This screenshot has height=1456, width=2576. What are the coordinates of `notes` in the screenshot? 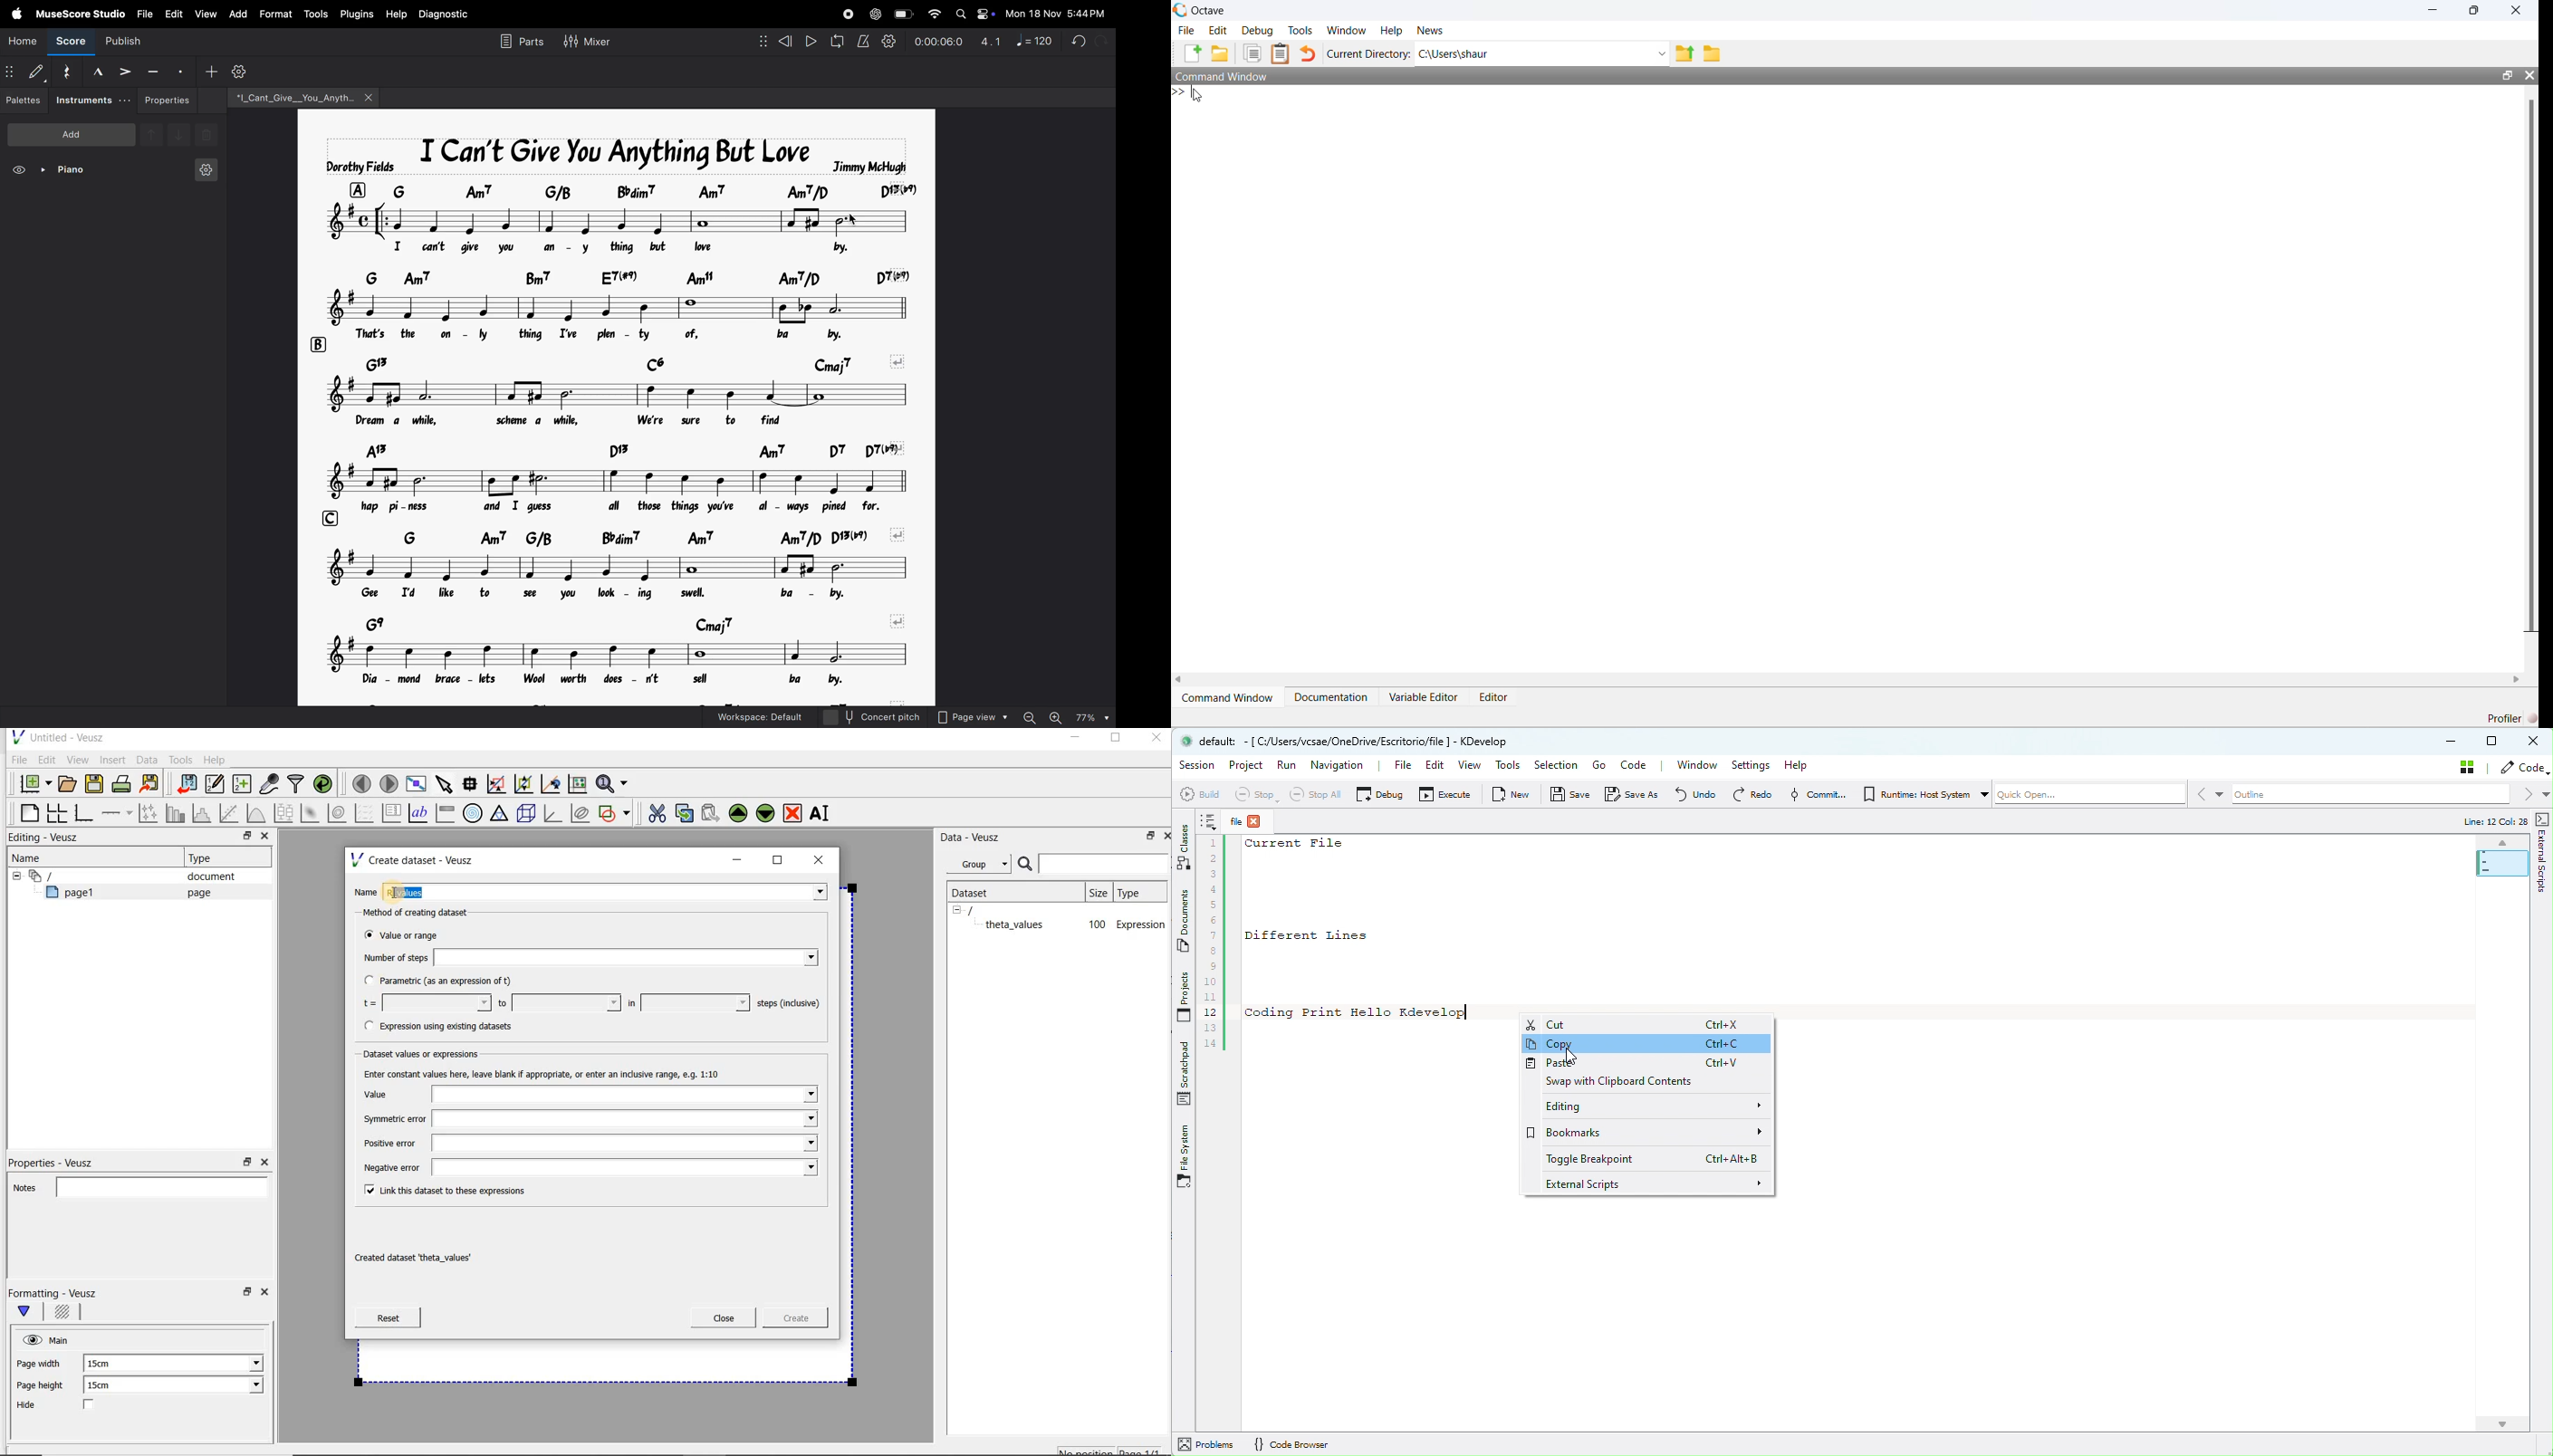 It's located at (621, 394).